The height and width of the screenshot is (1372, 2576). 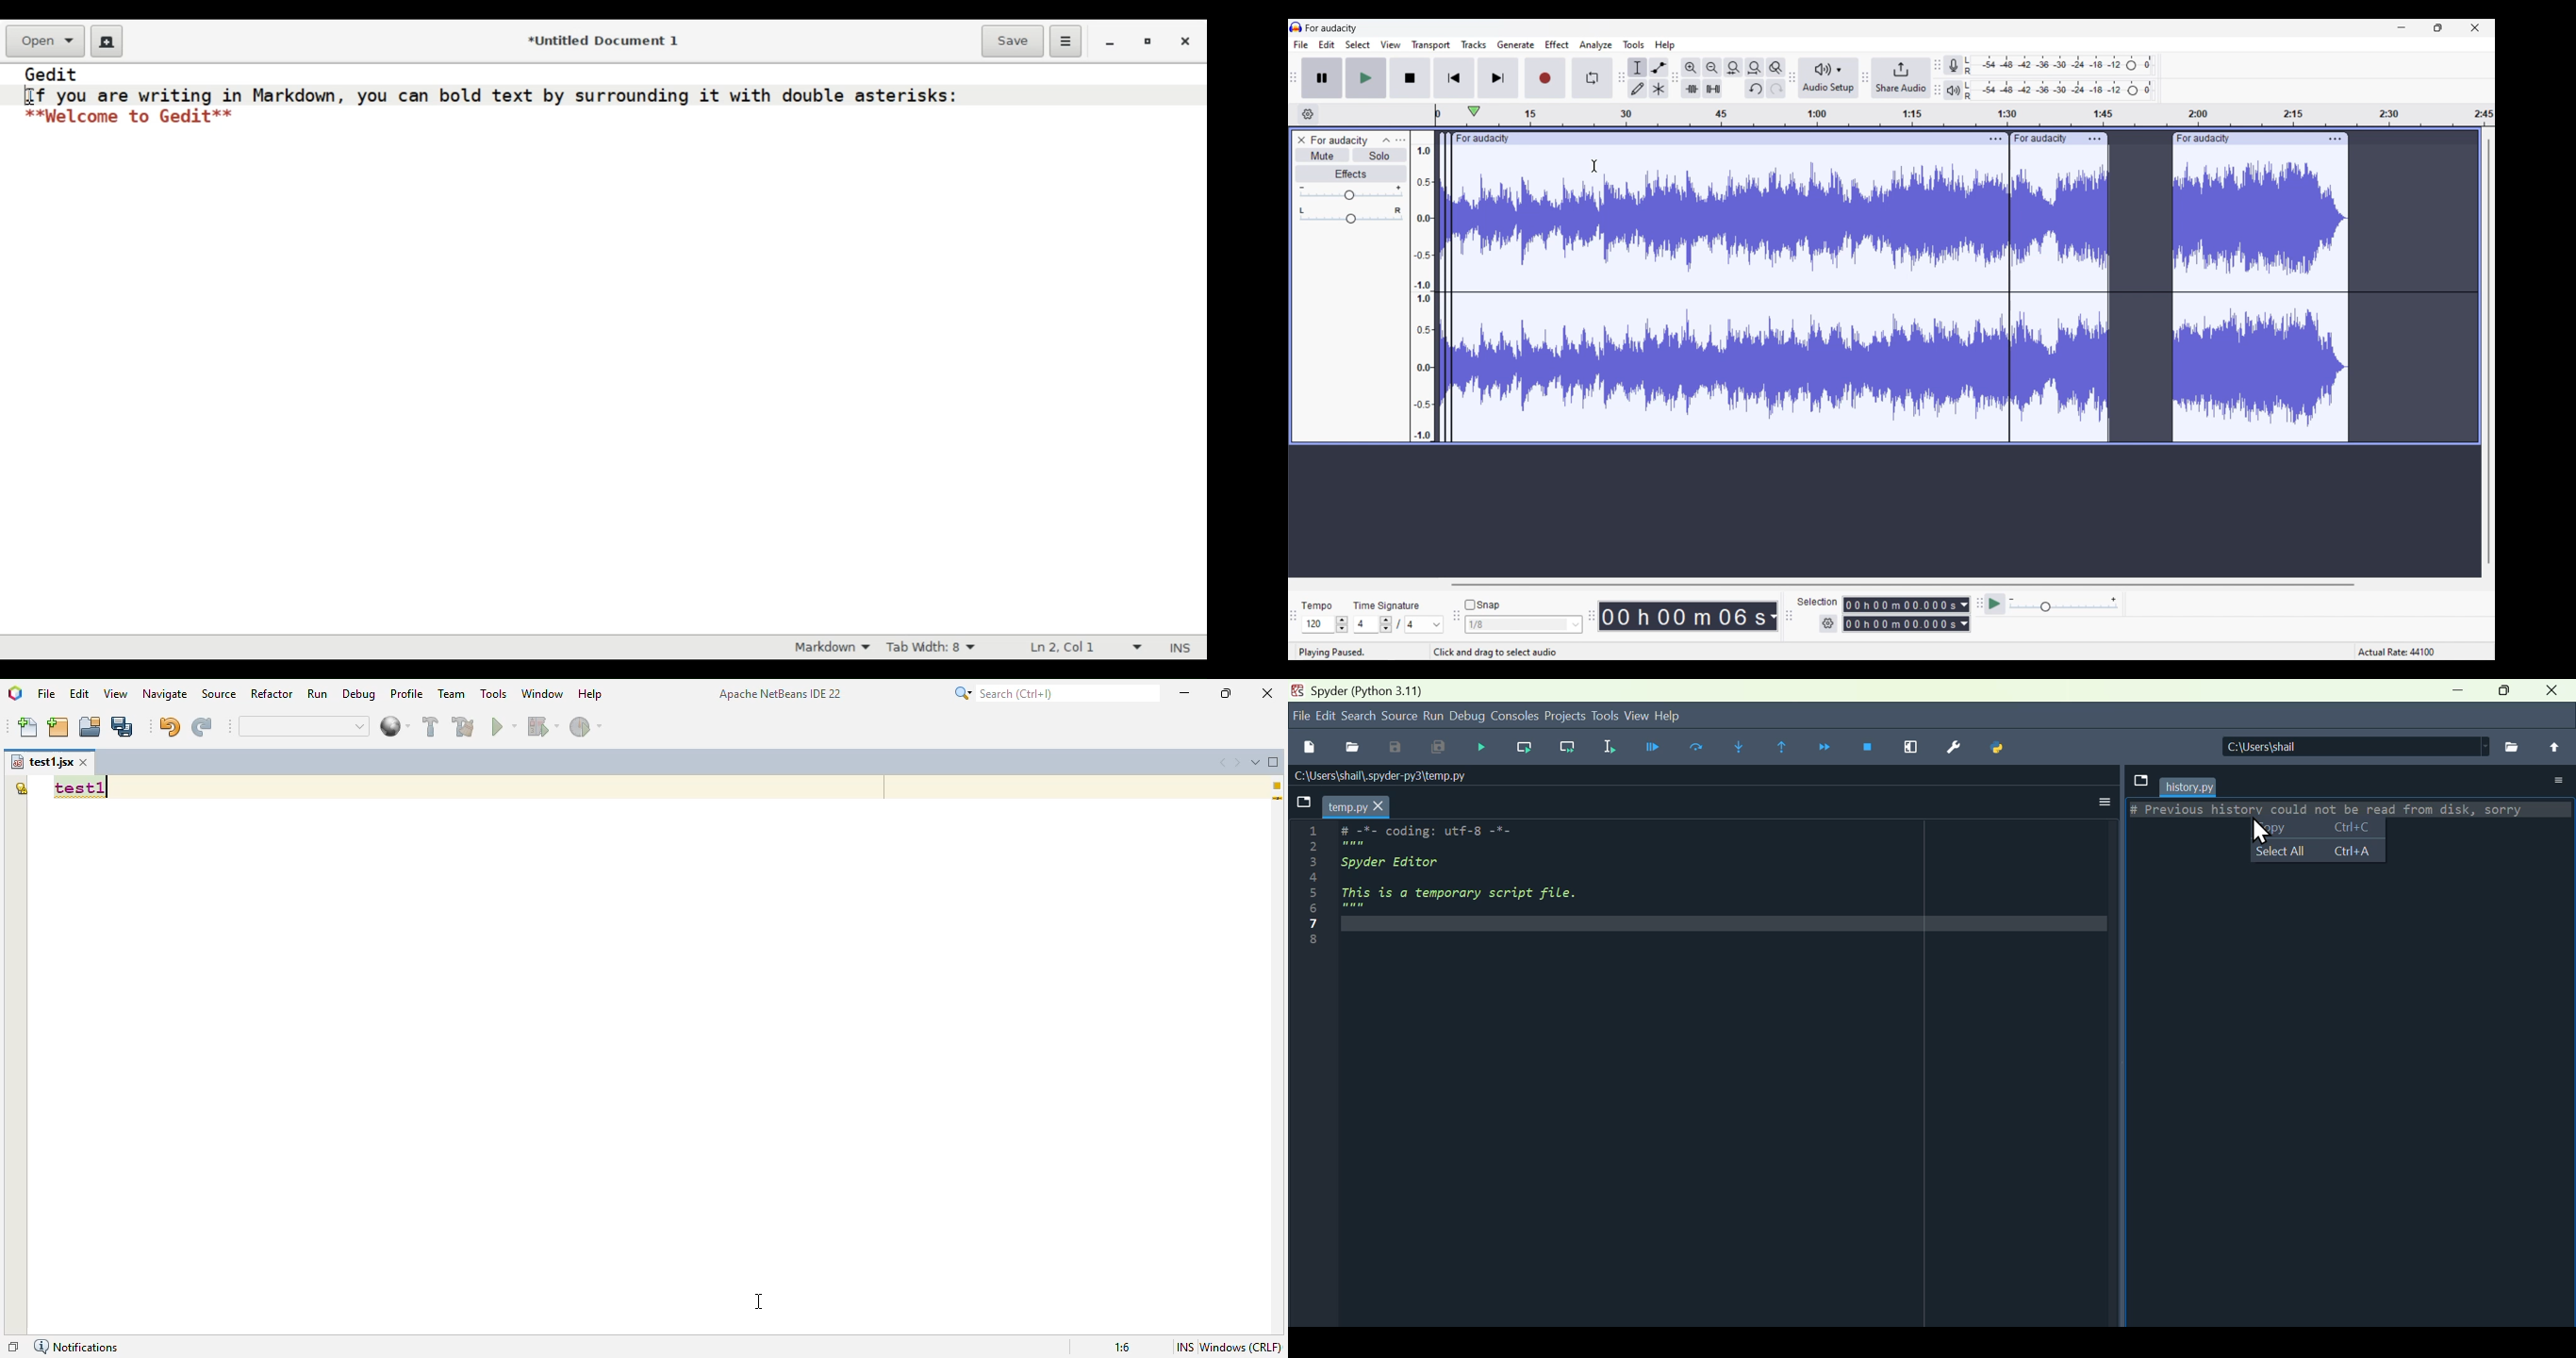 I want to click on playing paused actual rate: 44100, so click(x=1886, y=651).